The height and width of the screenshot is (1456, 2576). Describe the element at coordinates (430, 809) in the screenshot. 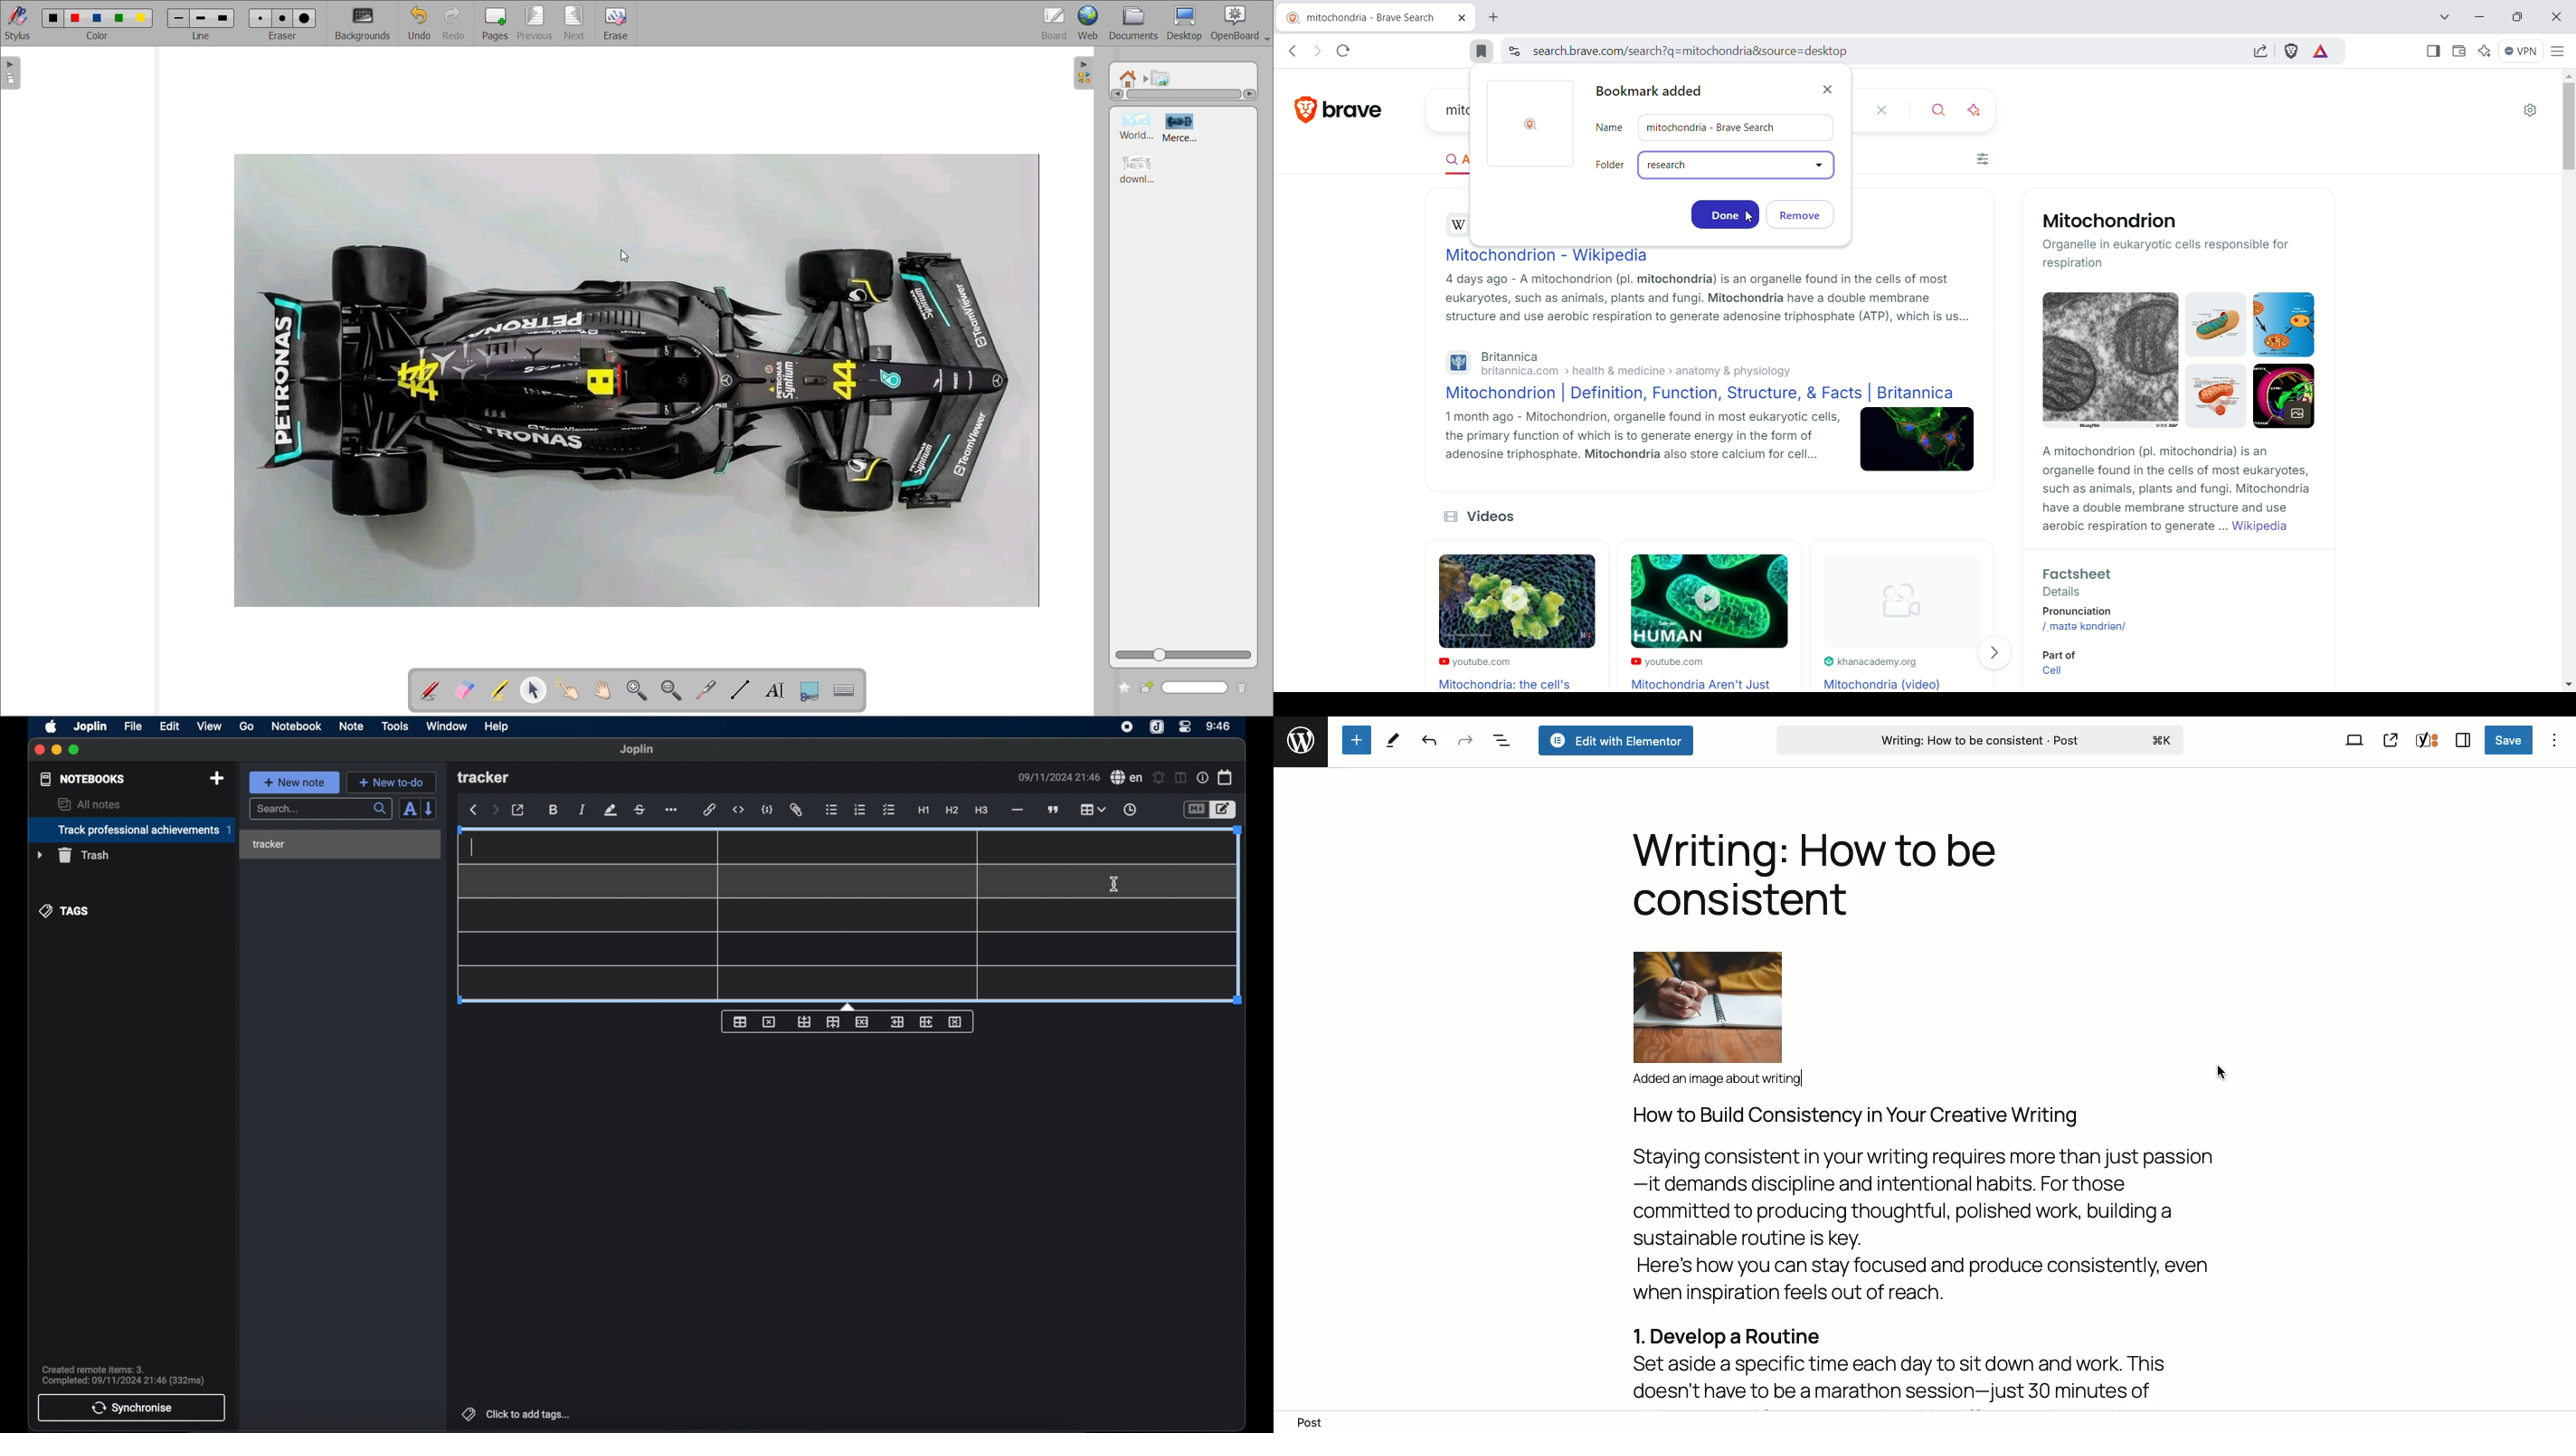

I see `reverse sort order` at that location.